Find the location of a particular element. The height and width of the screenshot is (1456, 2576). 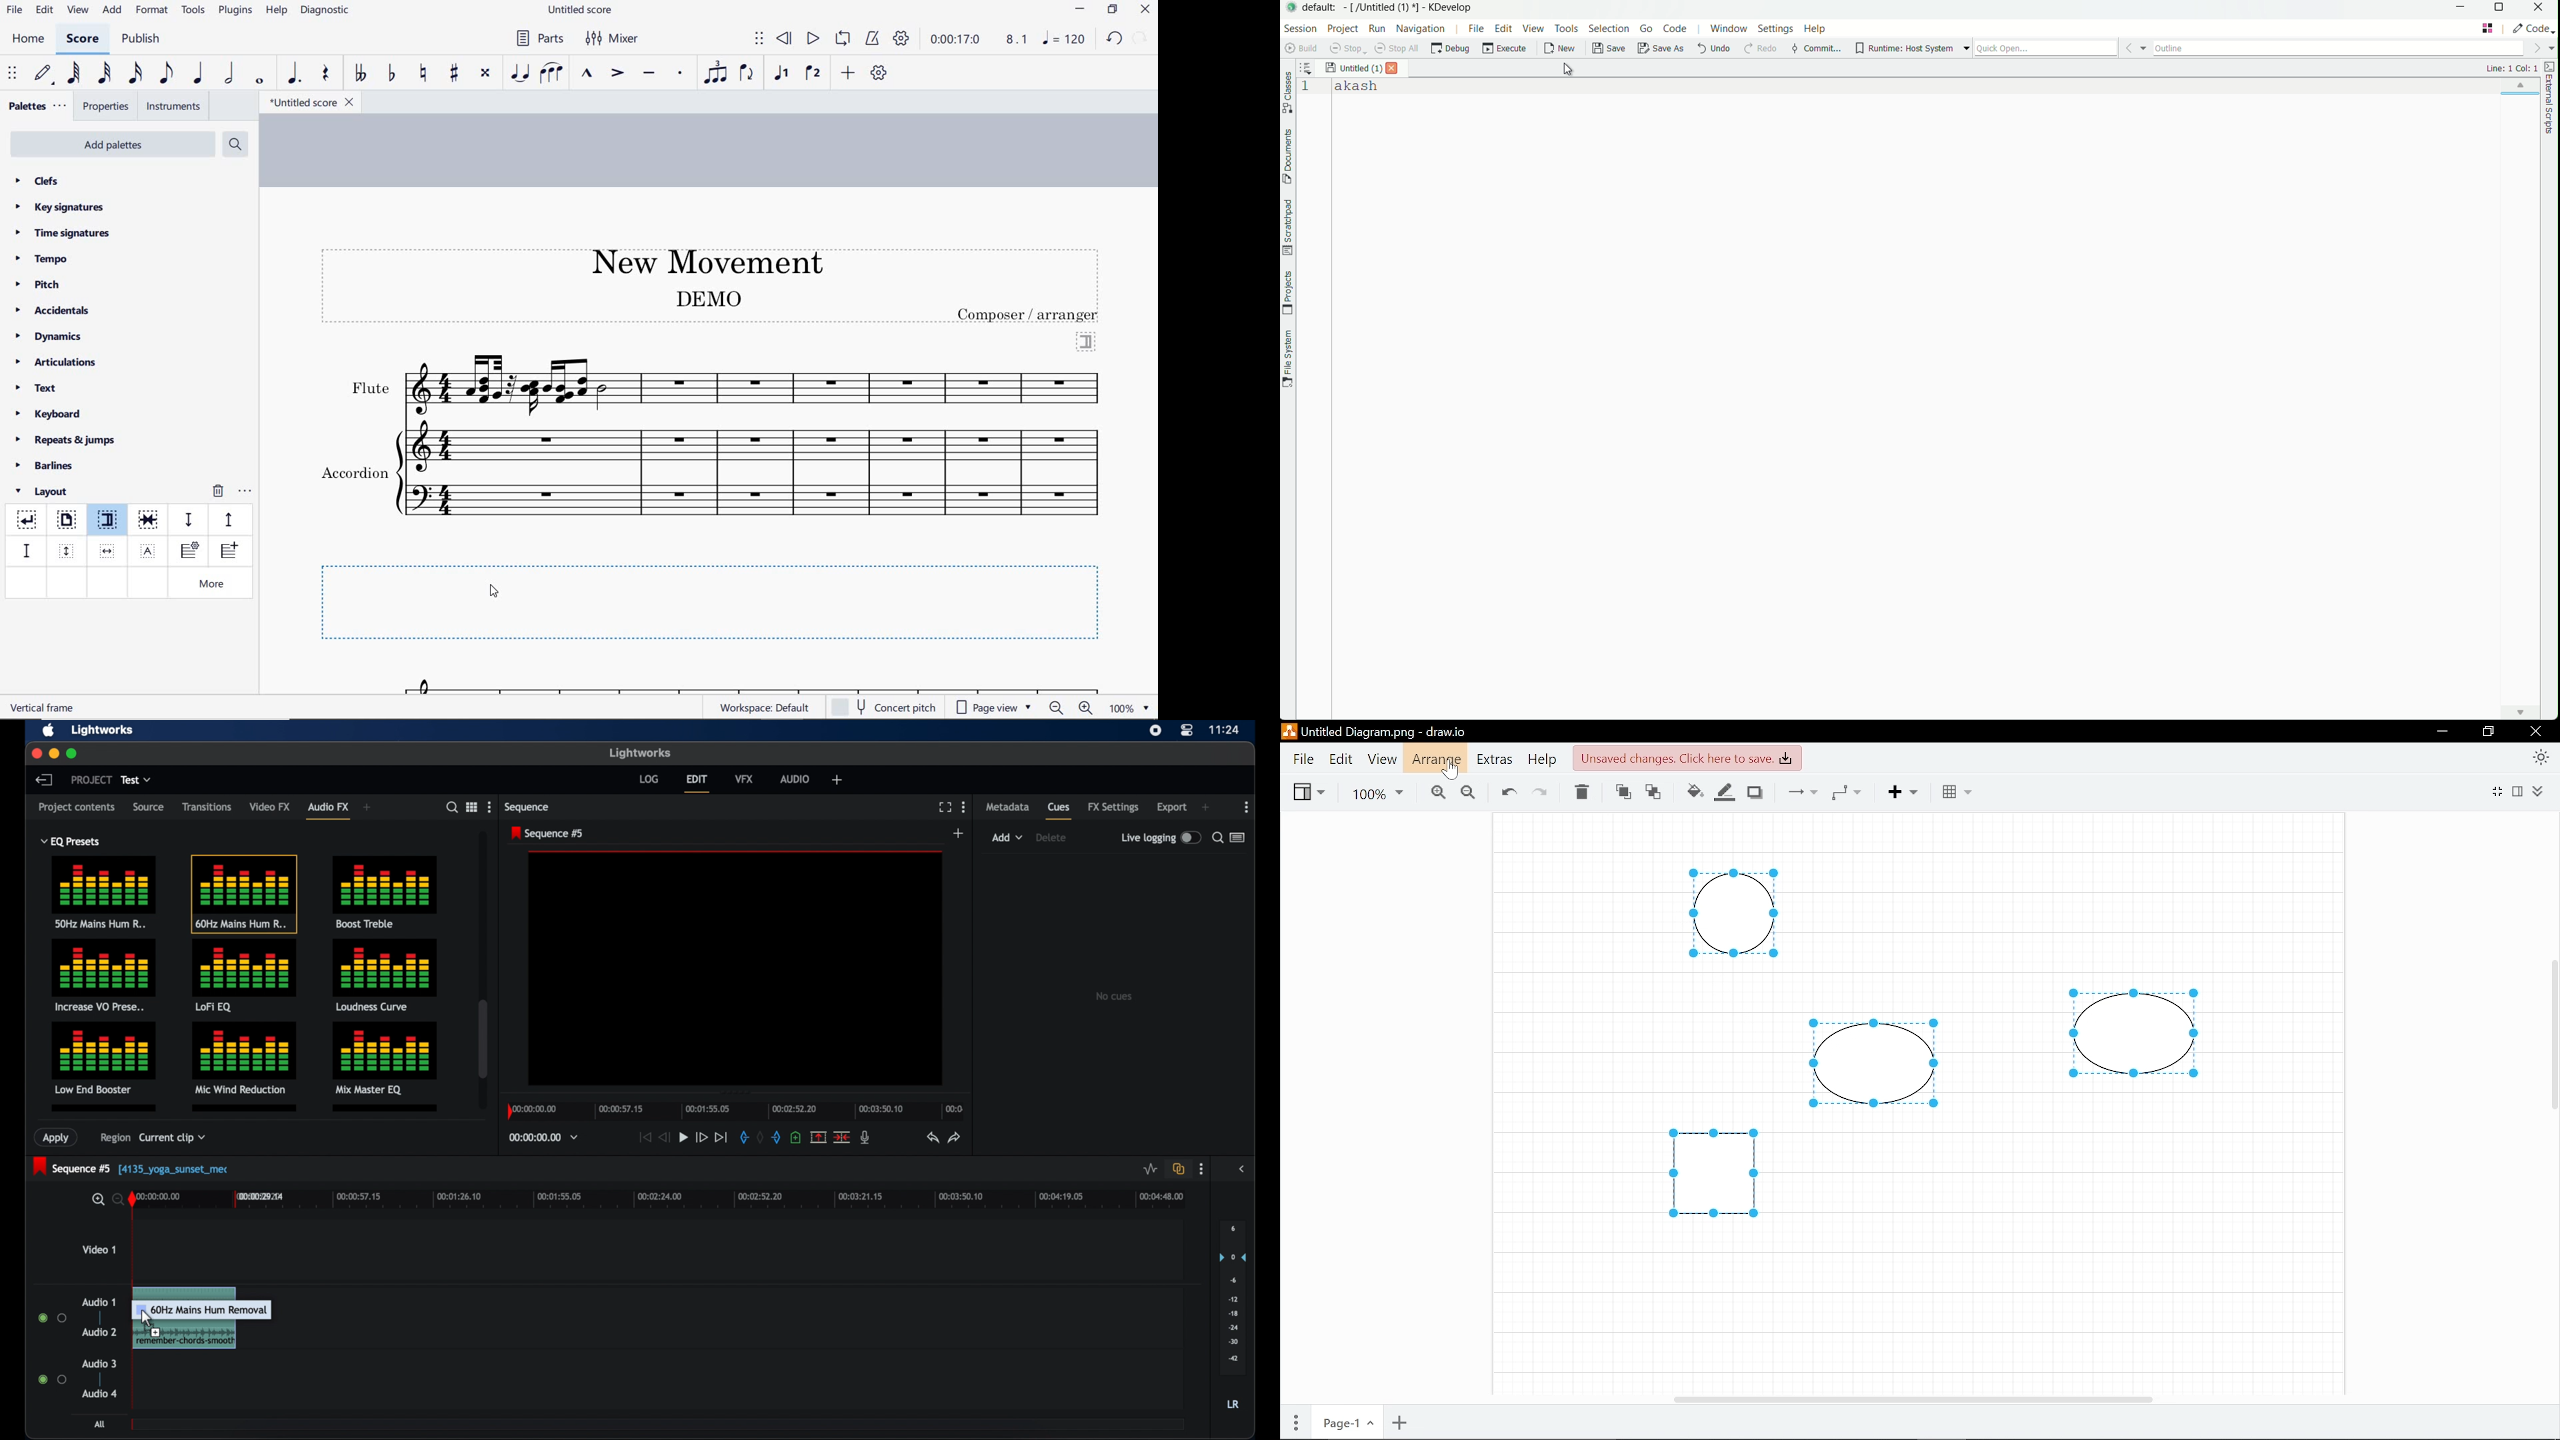

more is located at coordinates (214, 585).